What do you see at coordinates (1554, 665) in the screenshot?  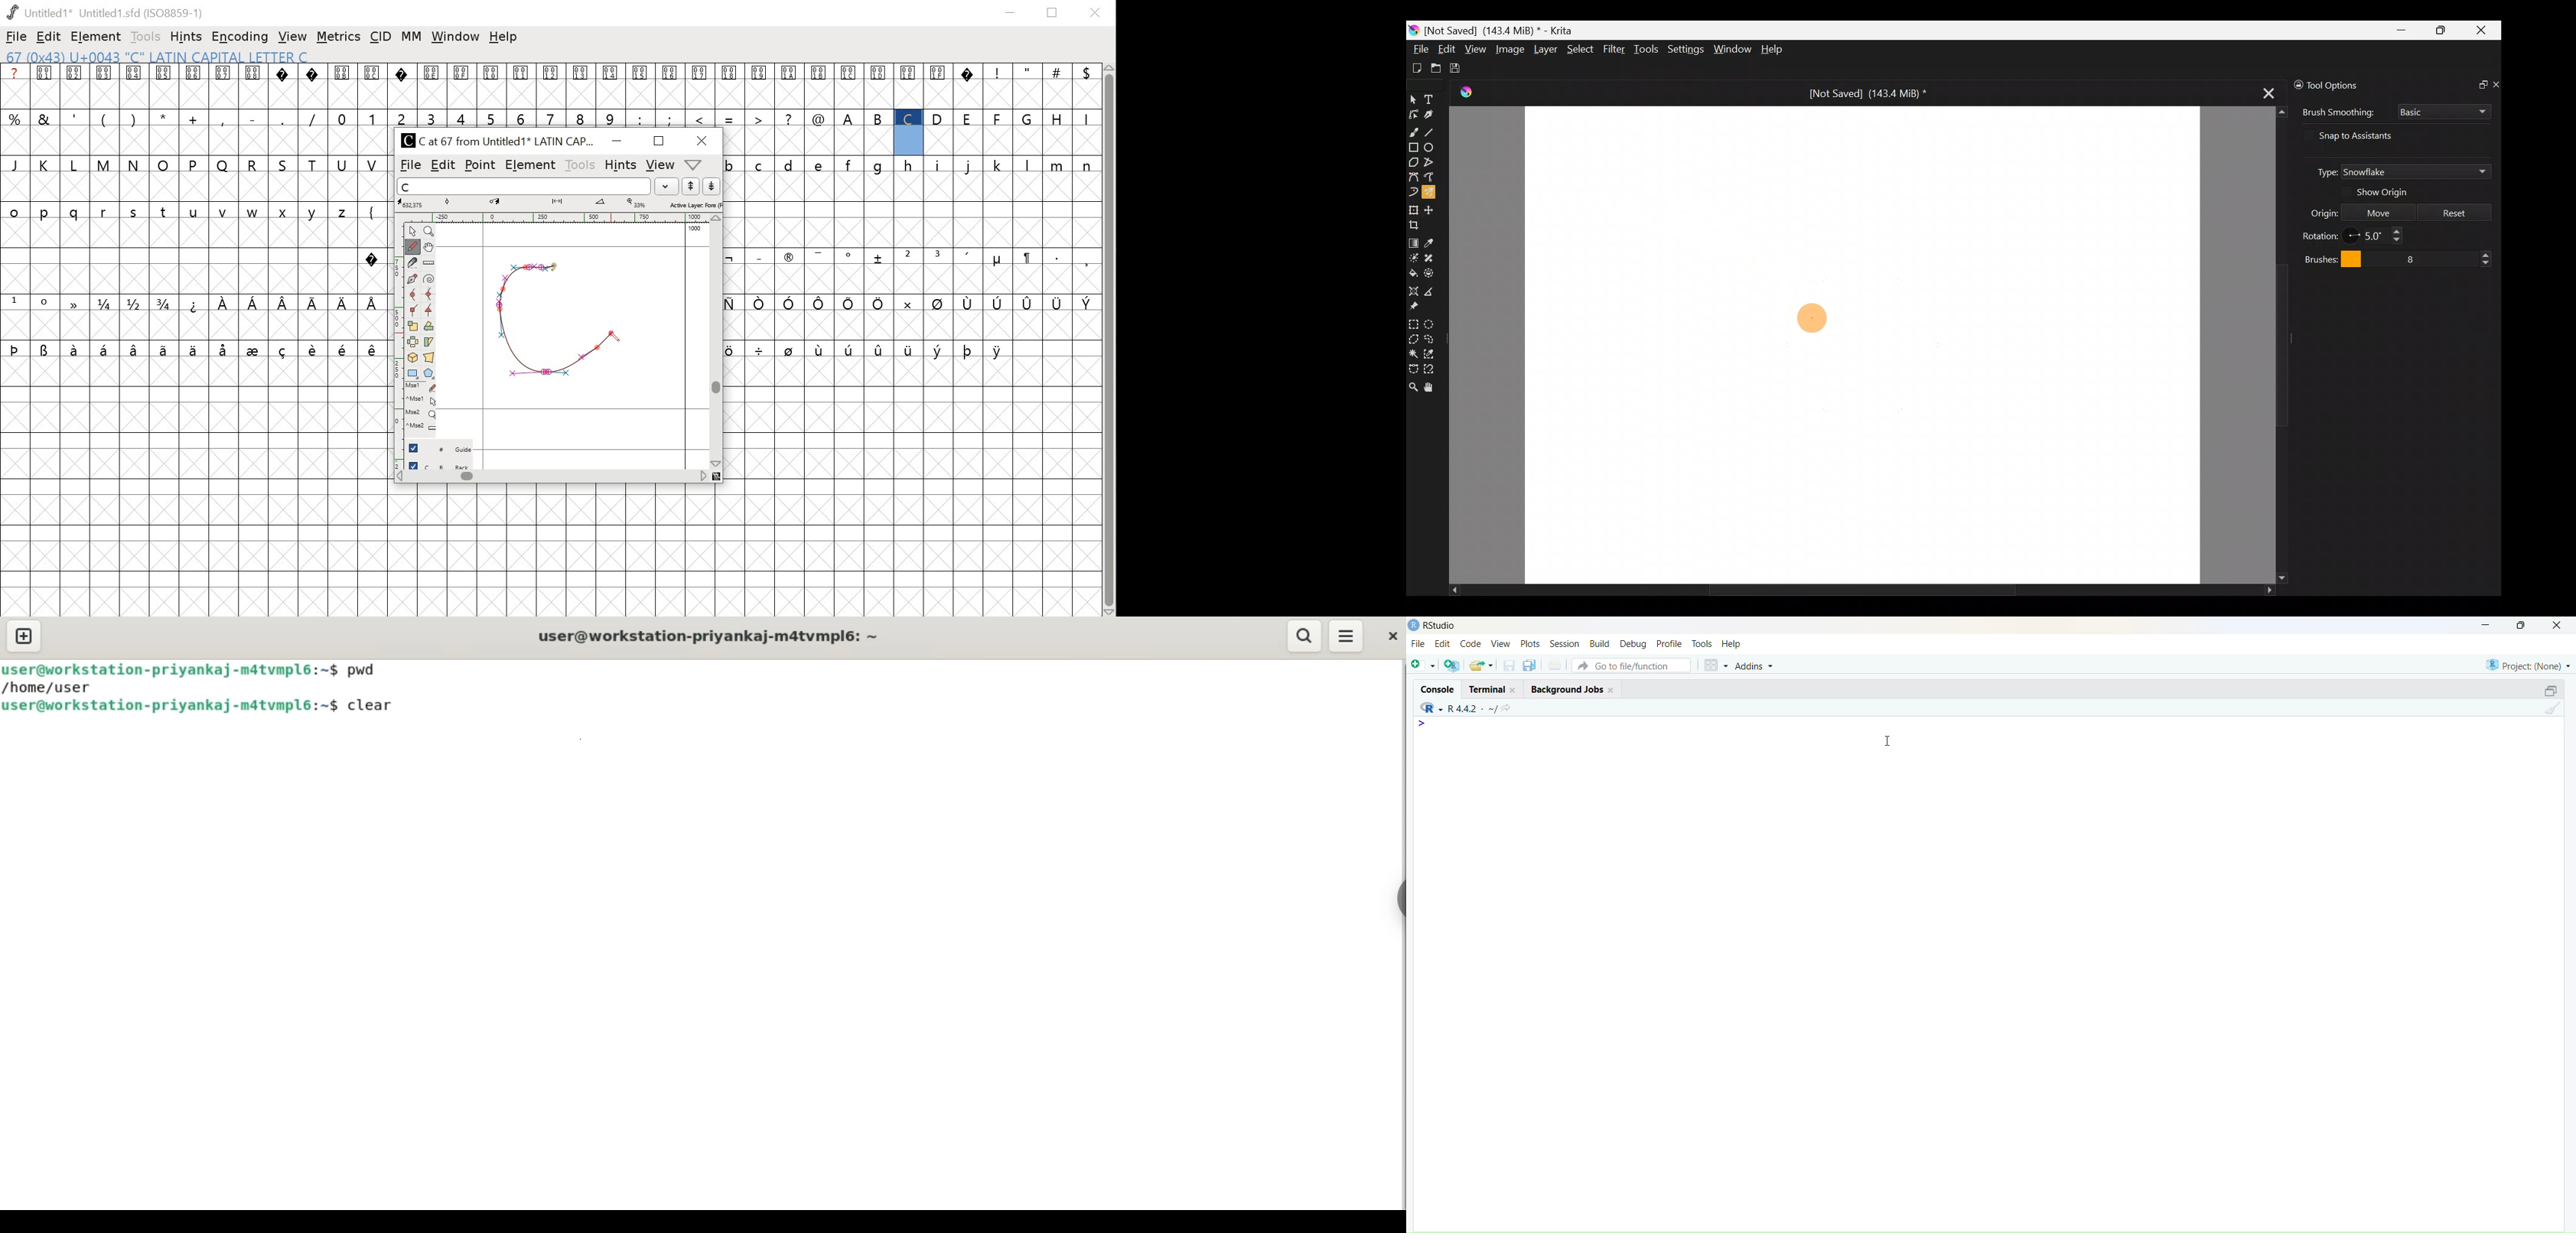 I see `Print the current file` at bounding box center [1554, 665].